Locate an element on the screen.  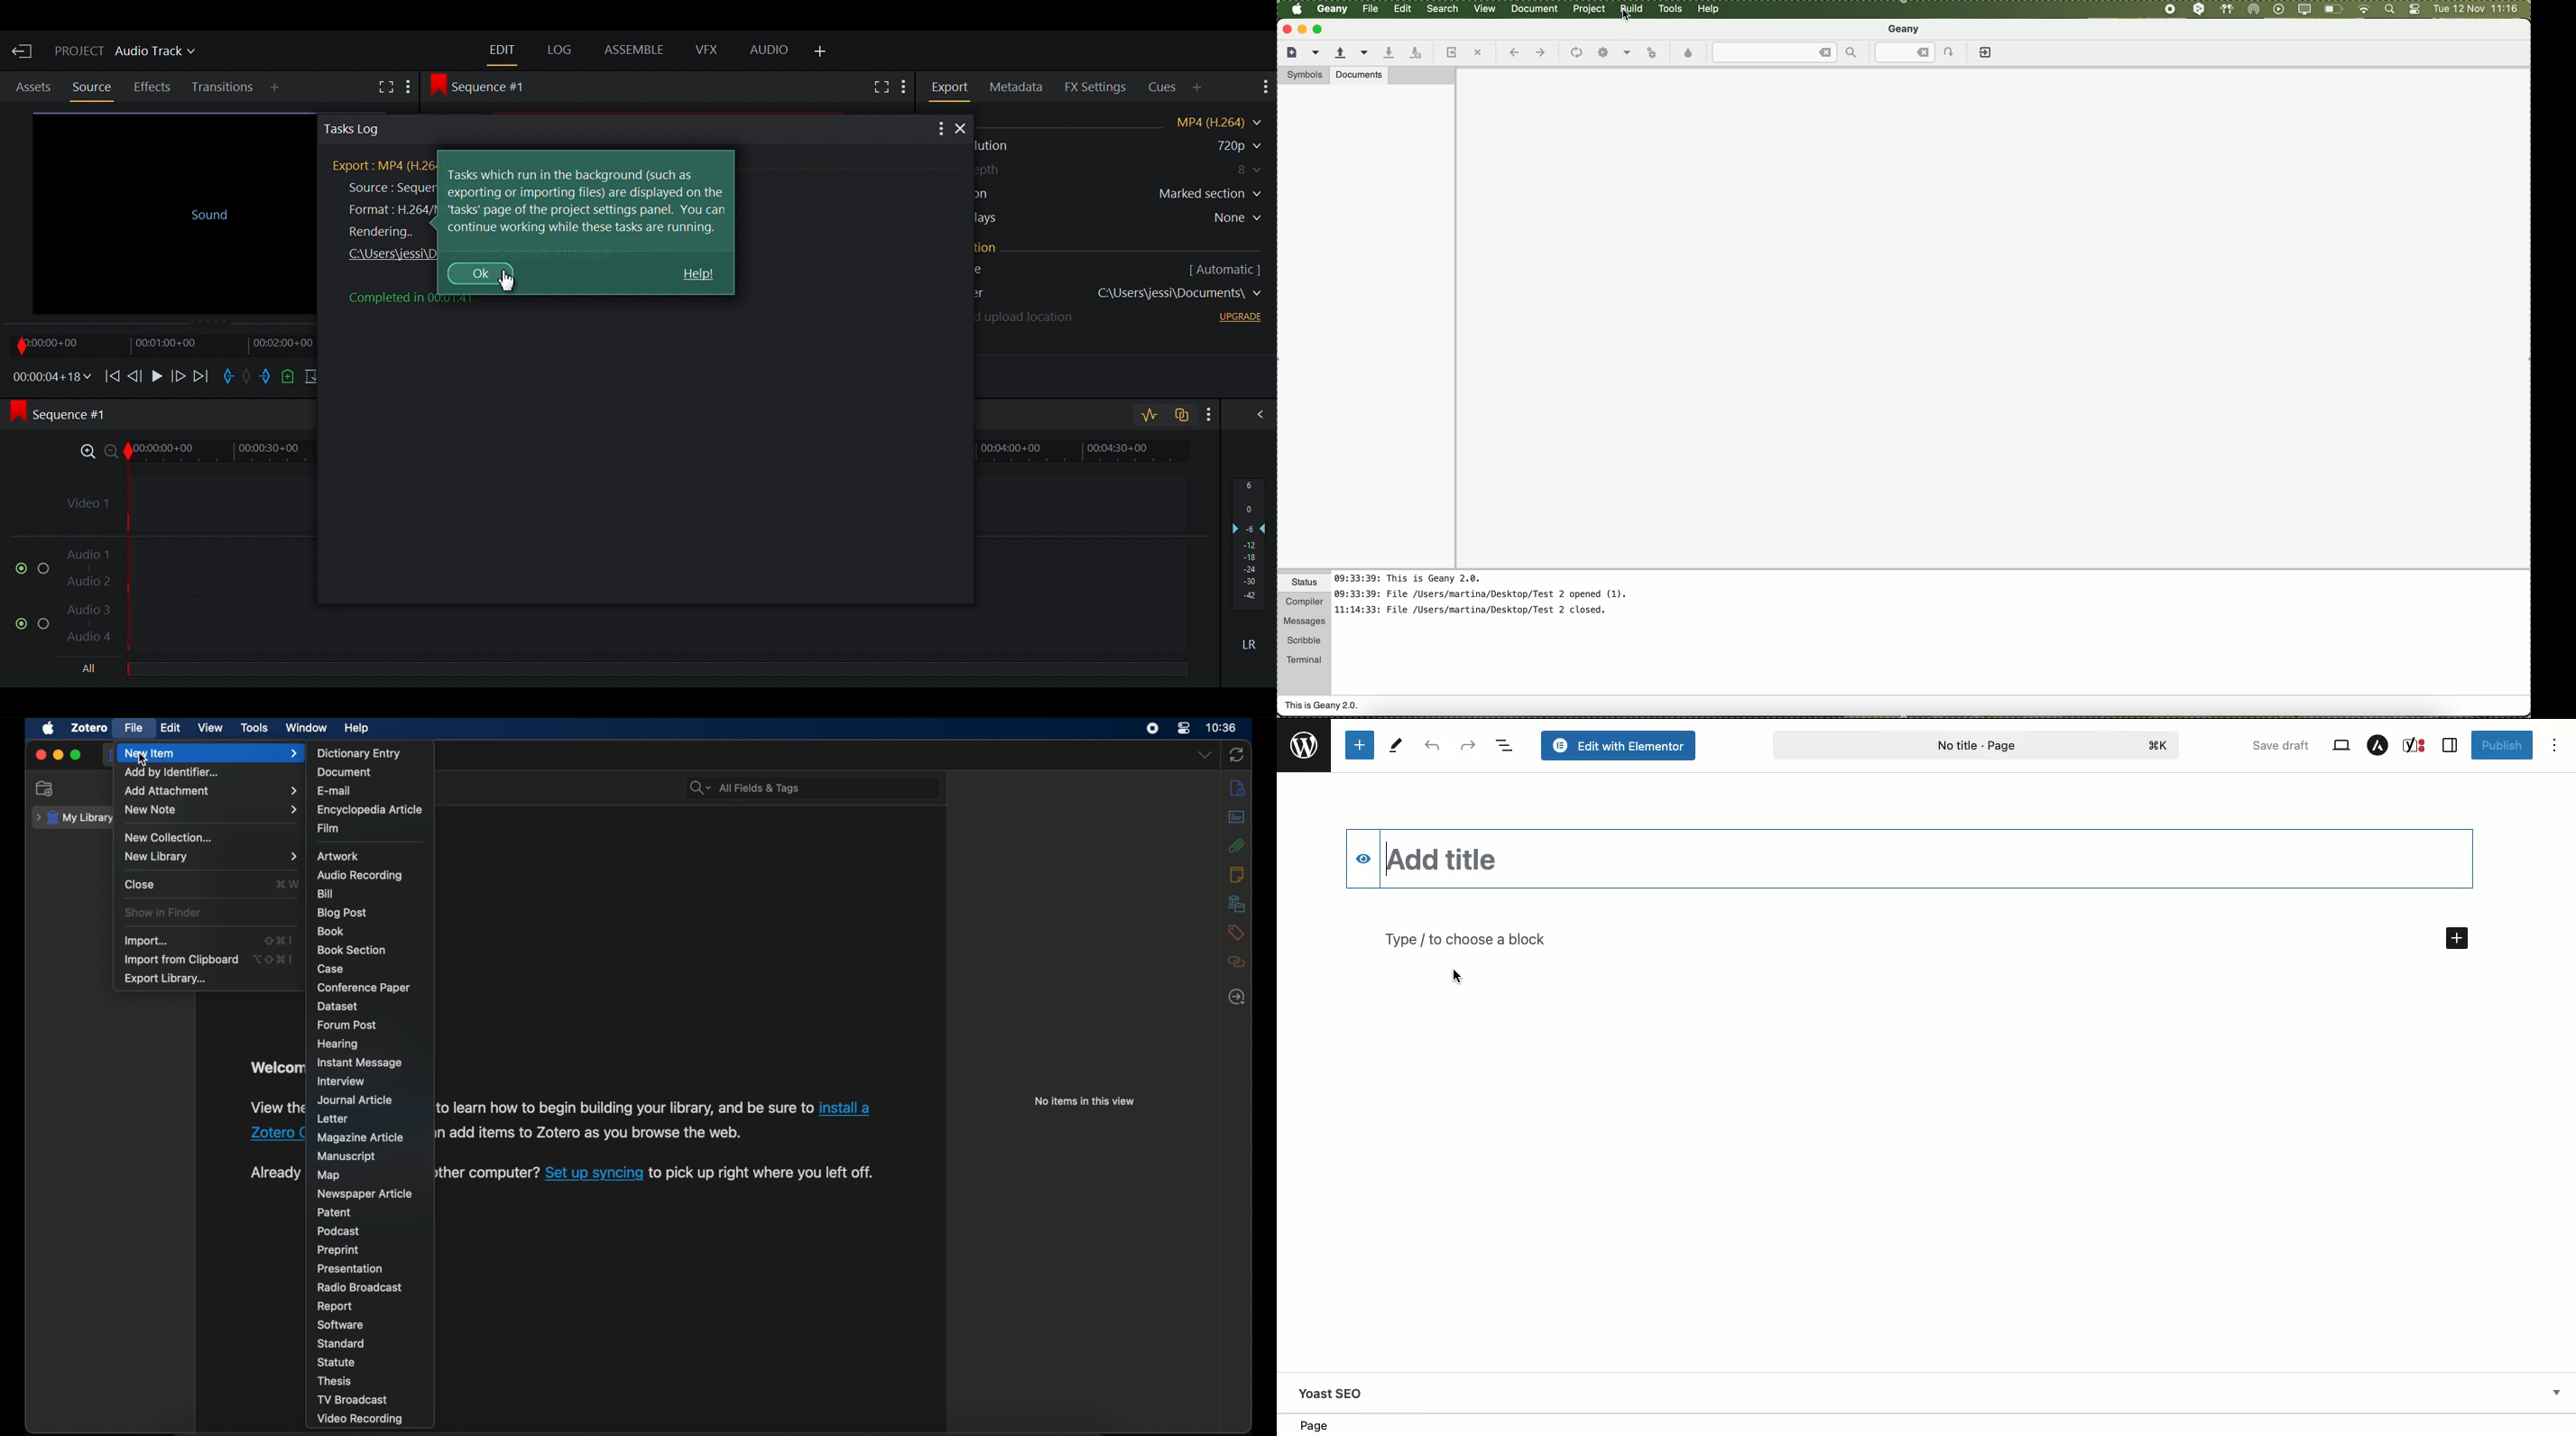
Mark out is located at coordinates (267, 378).